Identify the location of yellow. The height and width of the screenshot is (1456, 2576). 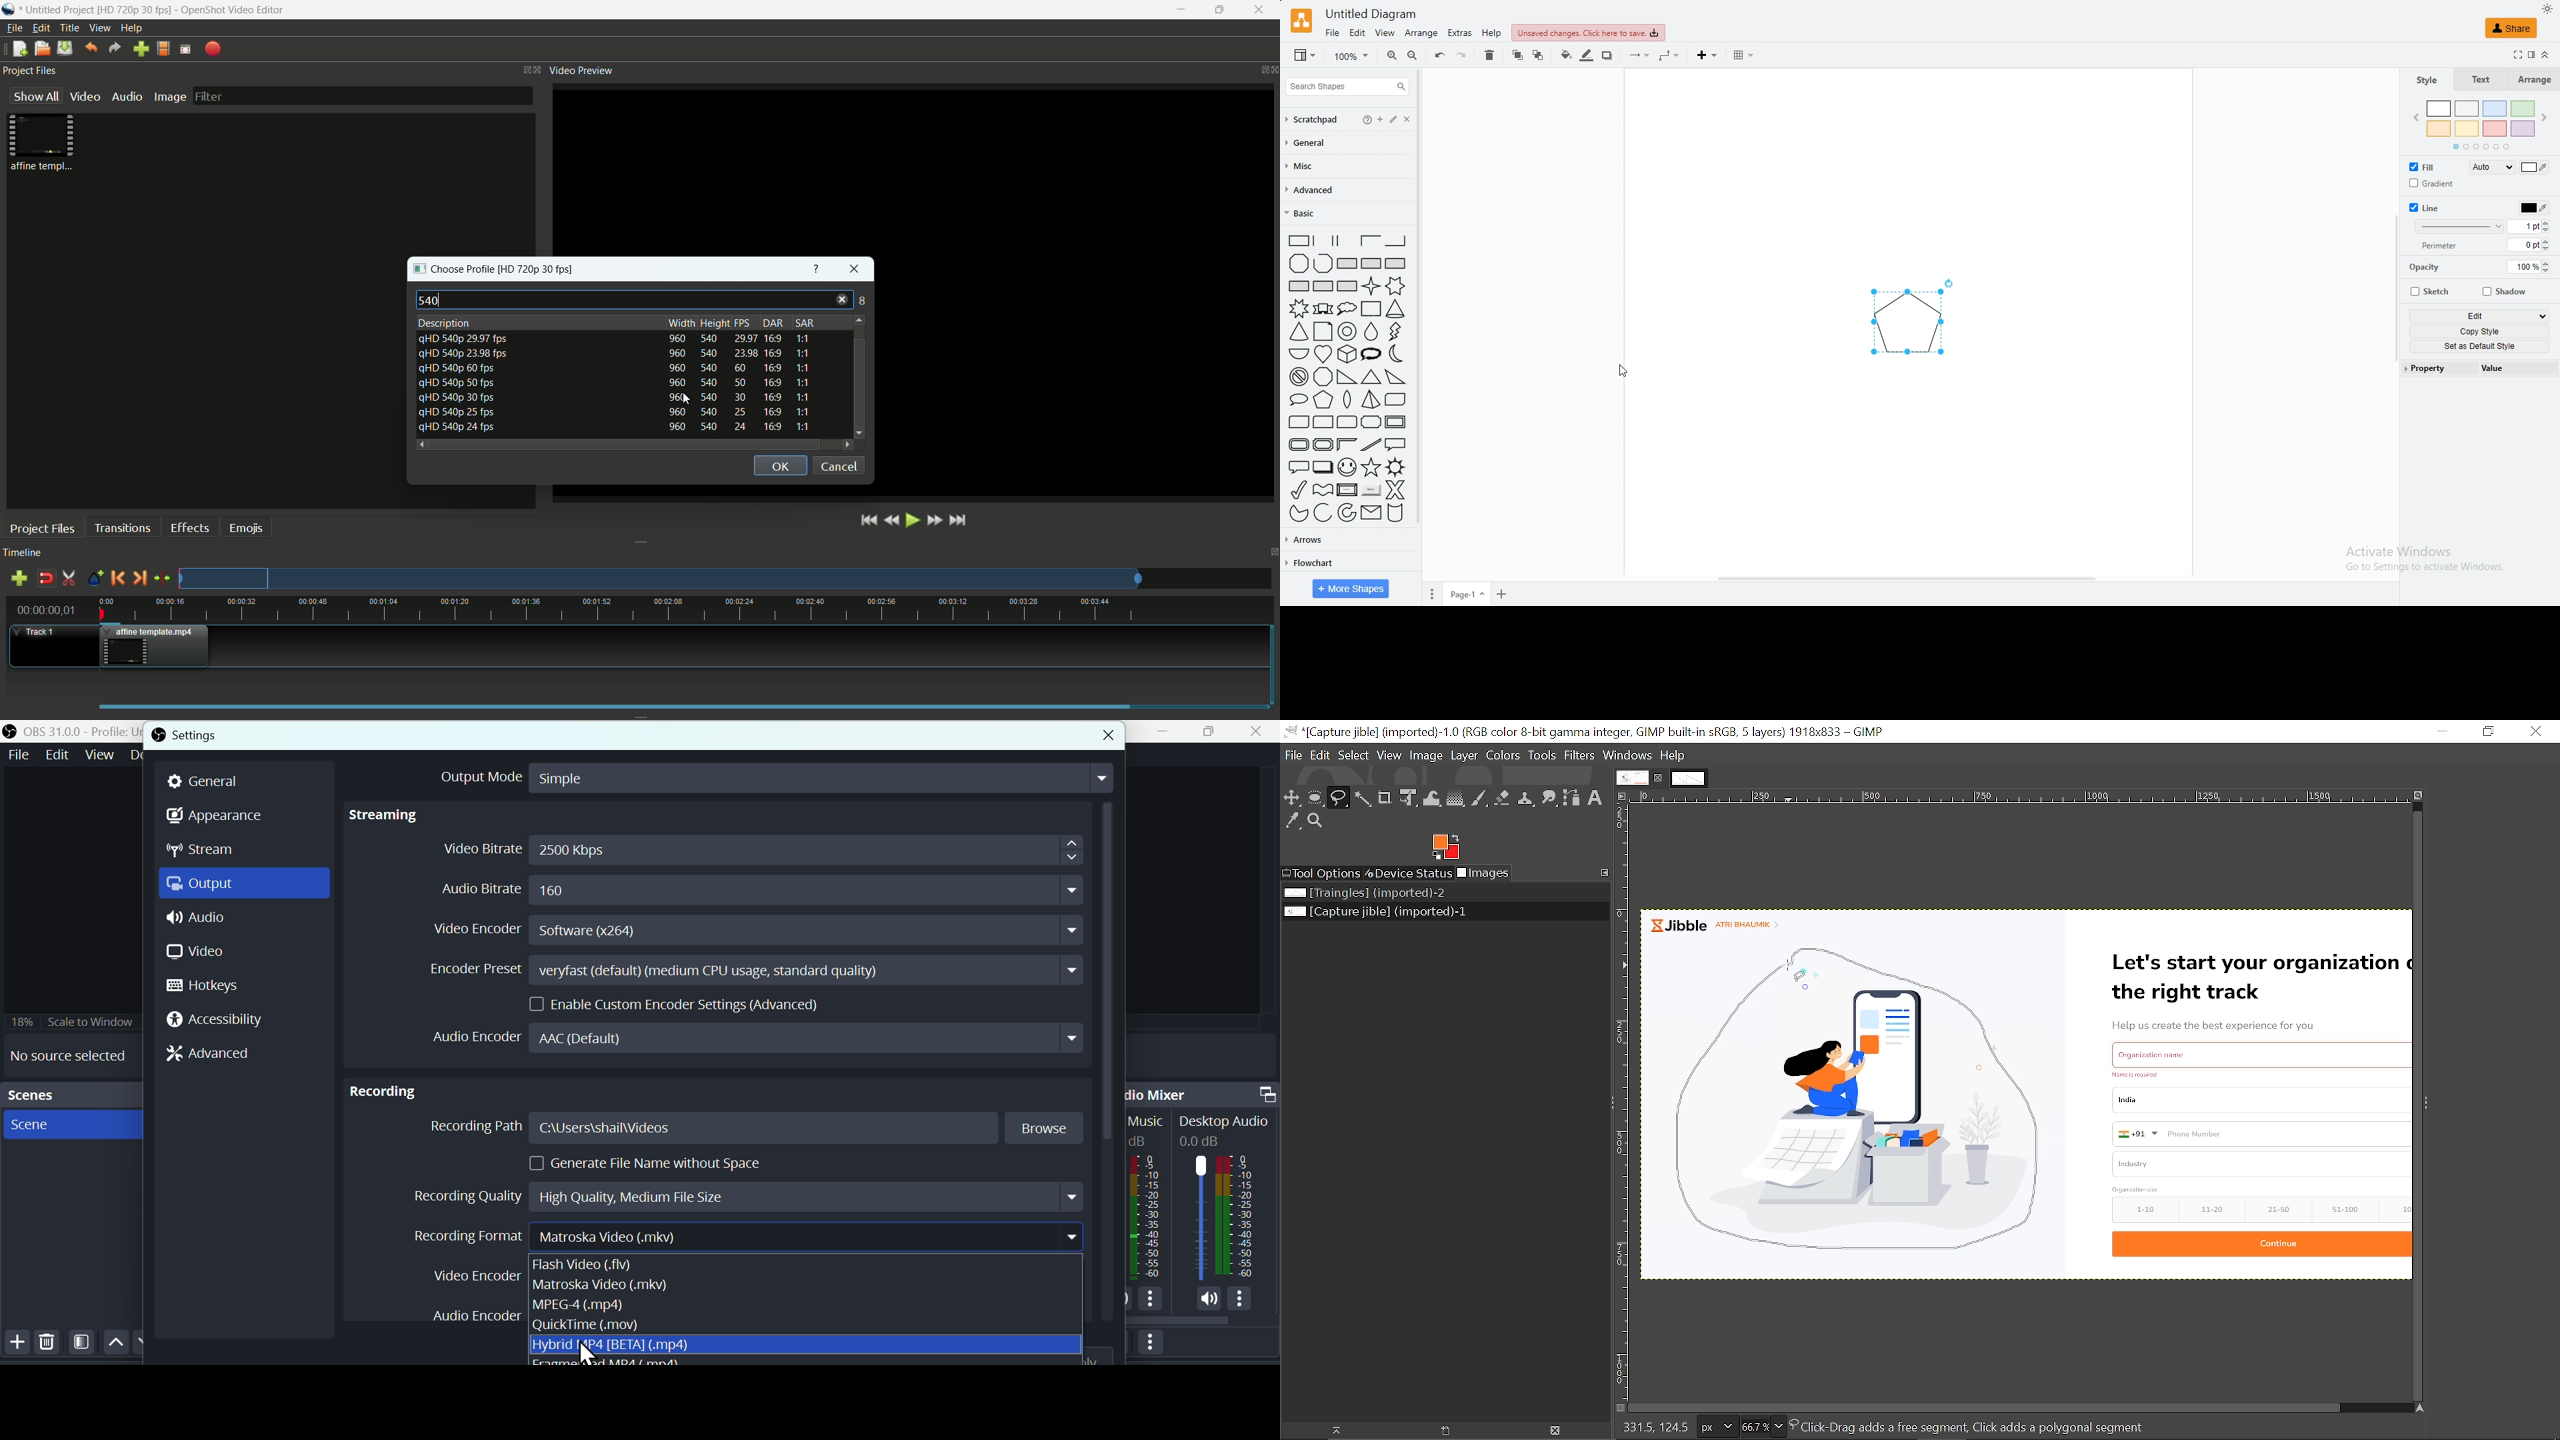
(2468, 129).